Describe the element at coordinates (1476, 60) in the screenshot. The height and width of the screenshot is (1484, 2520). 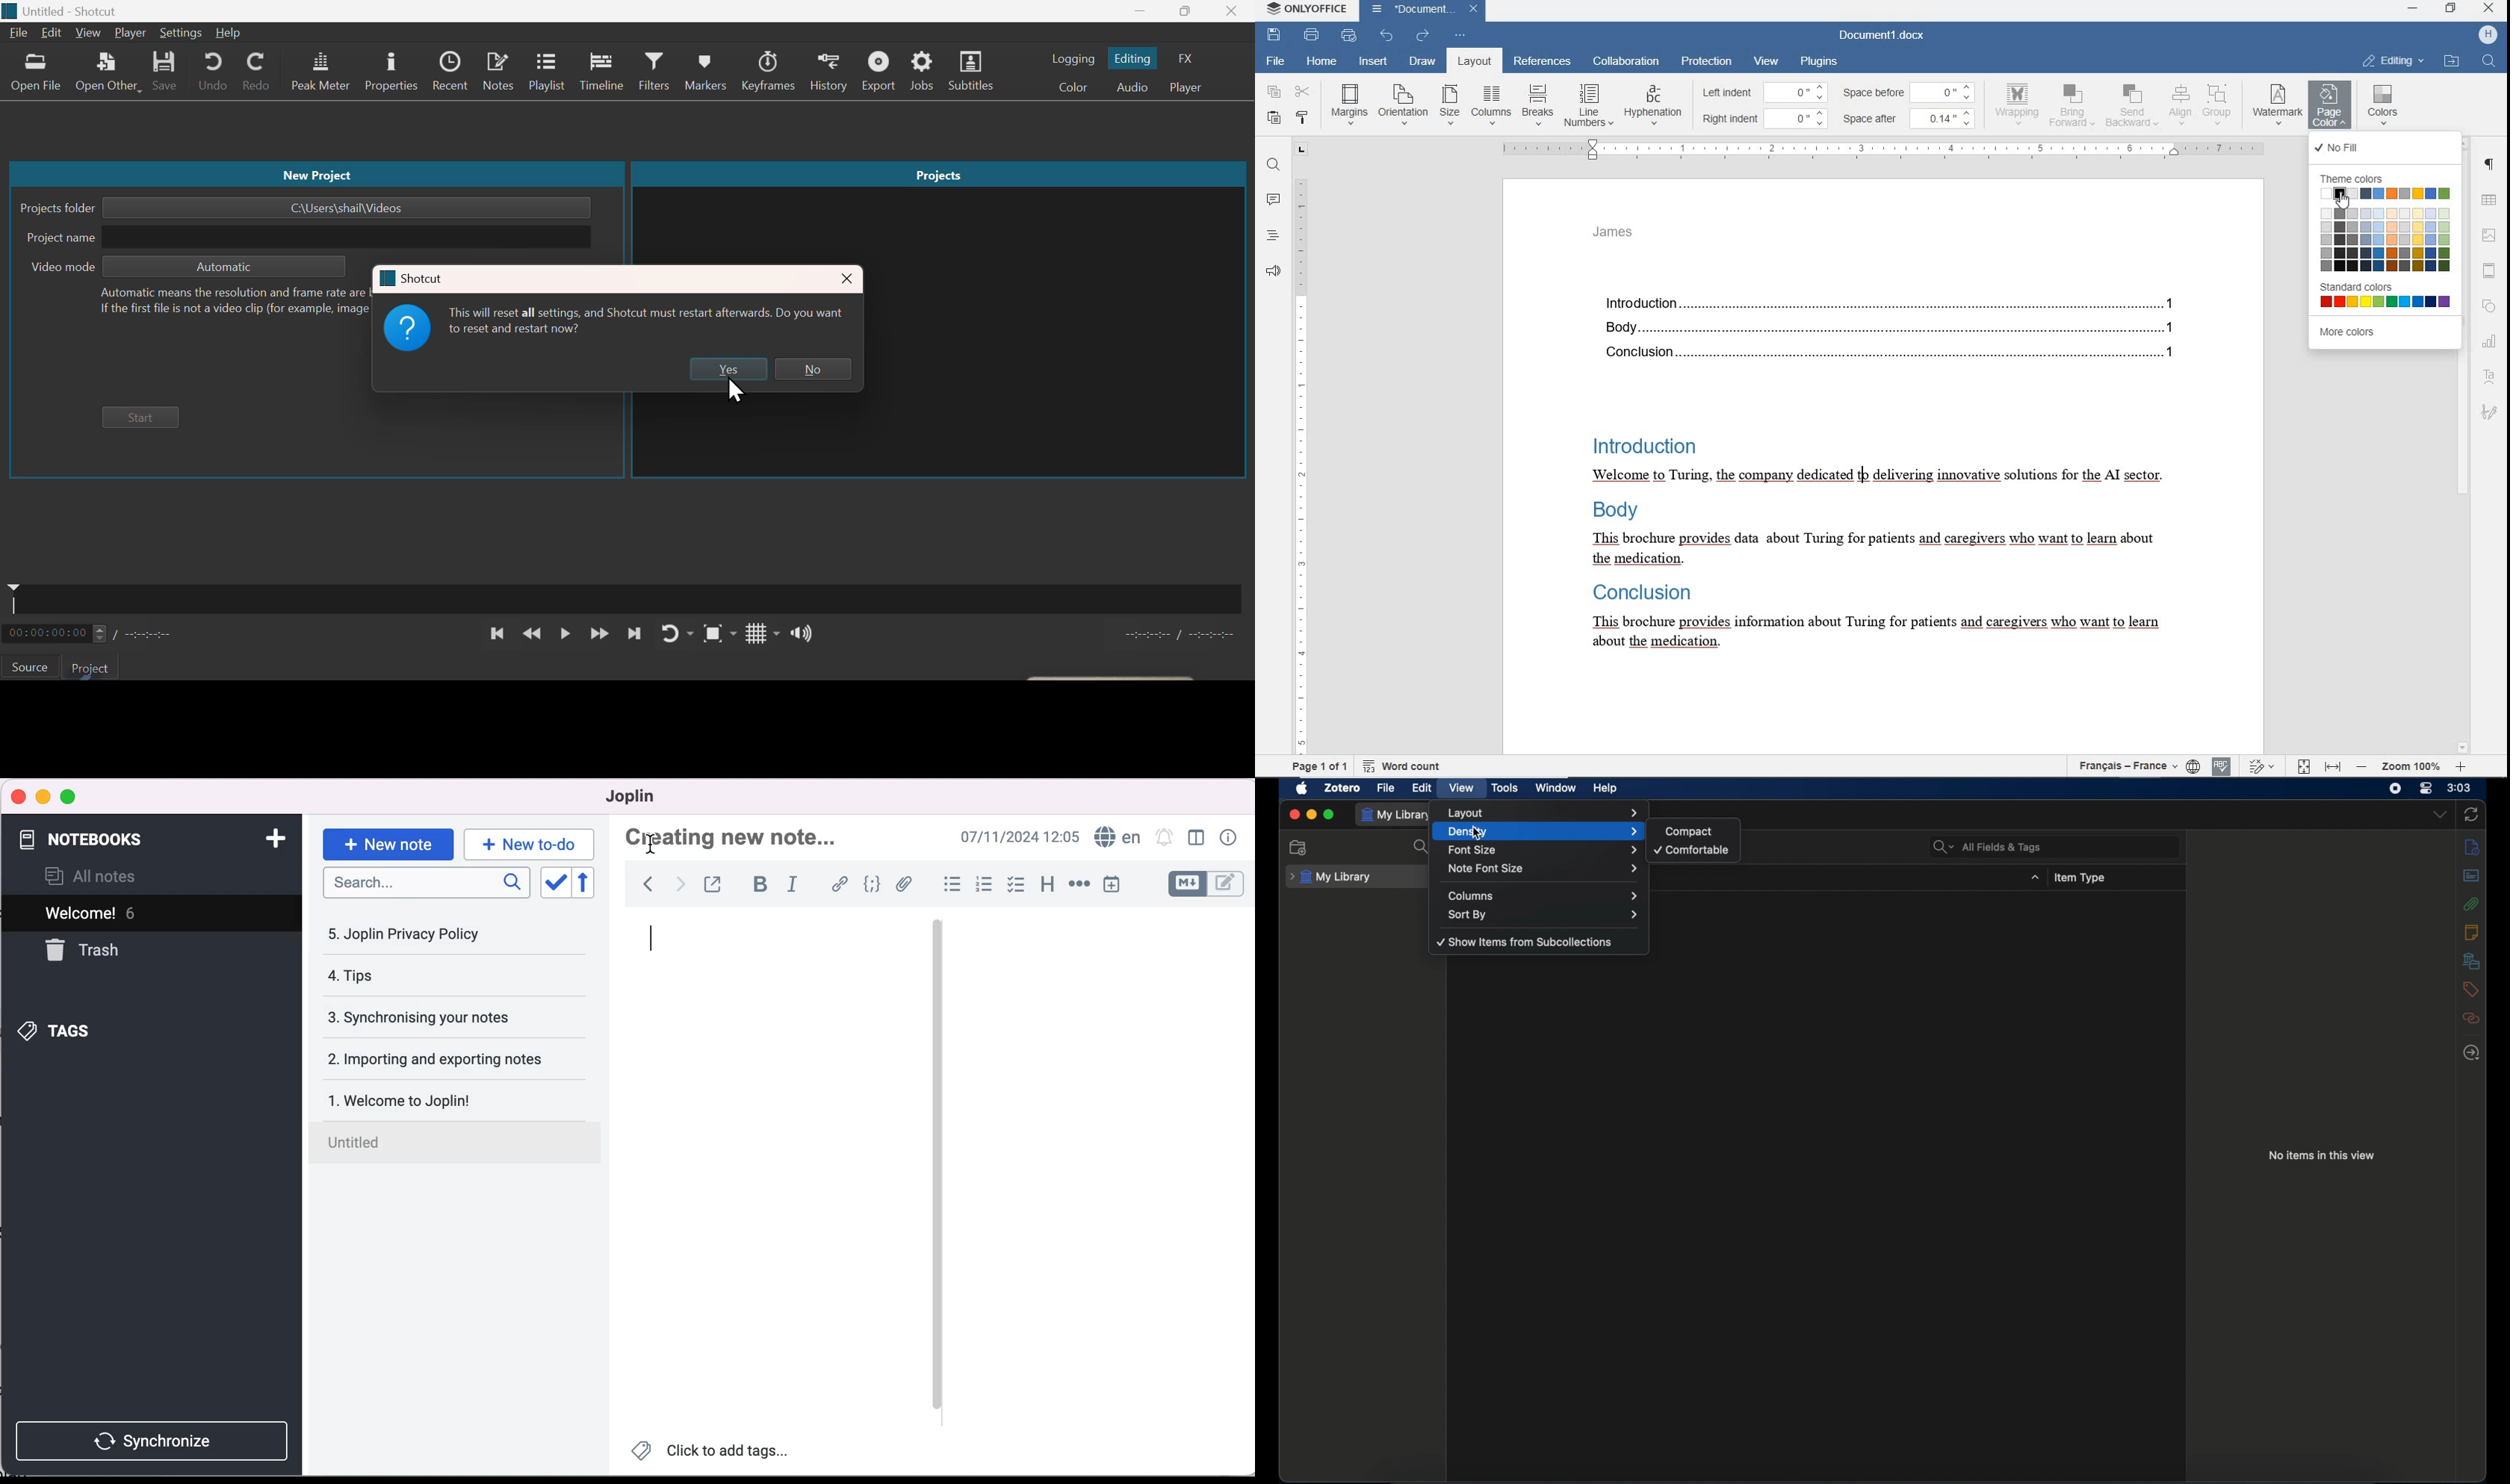
I see `layout` at that location.